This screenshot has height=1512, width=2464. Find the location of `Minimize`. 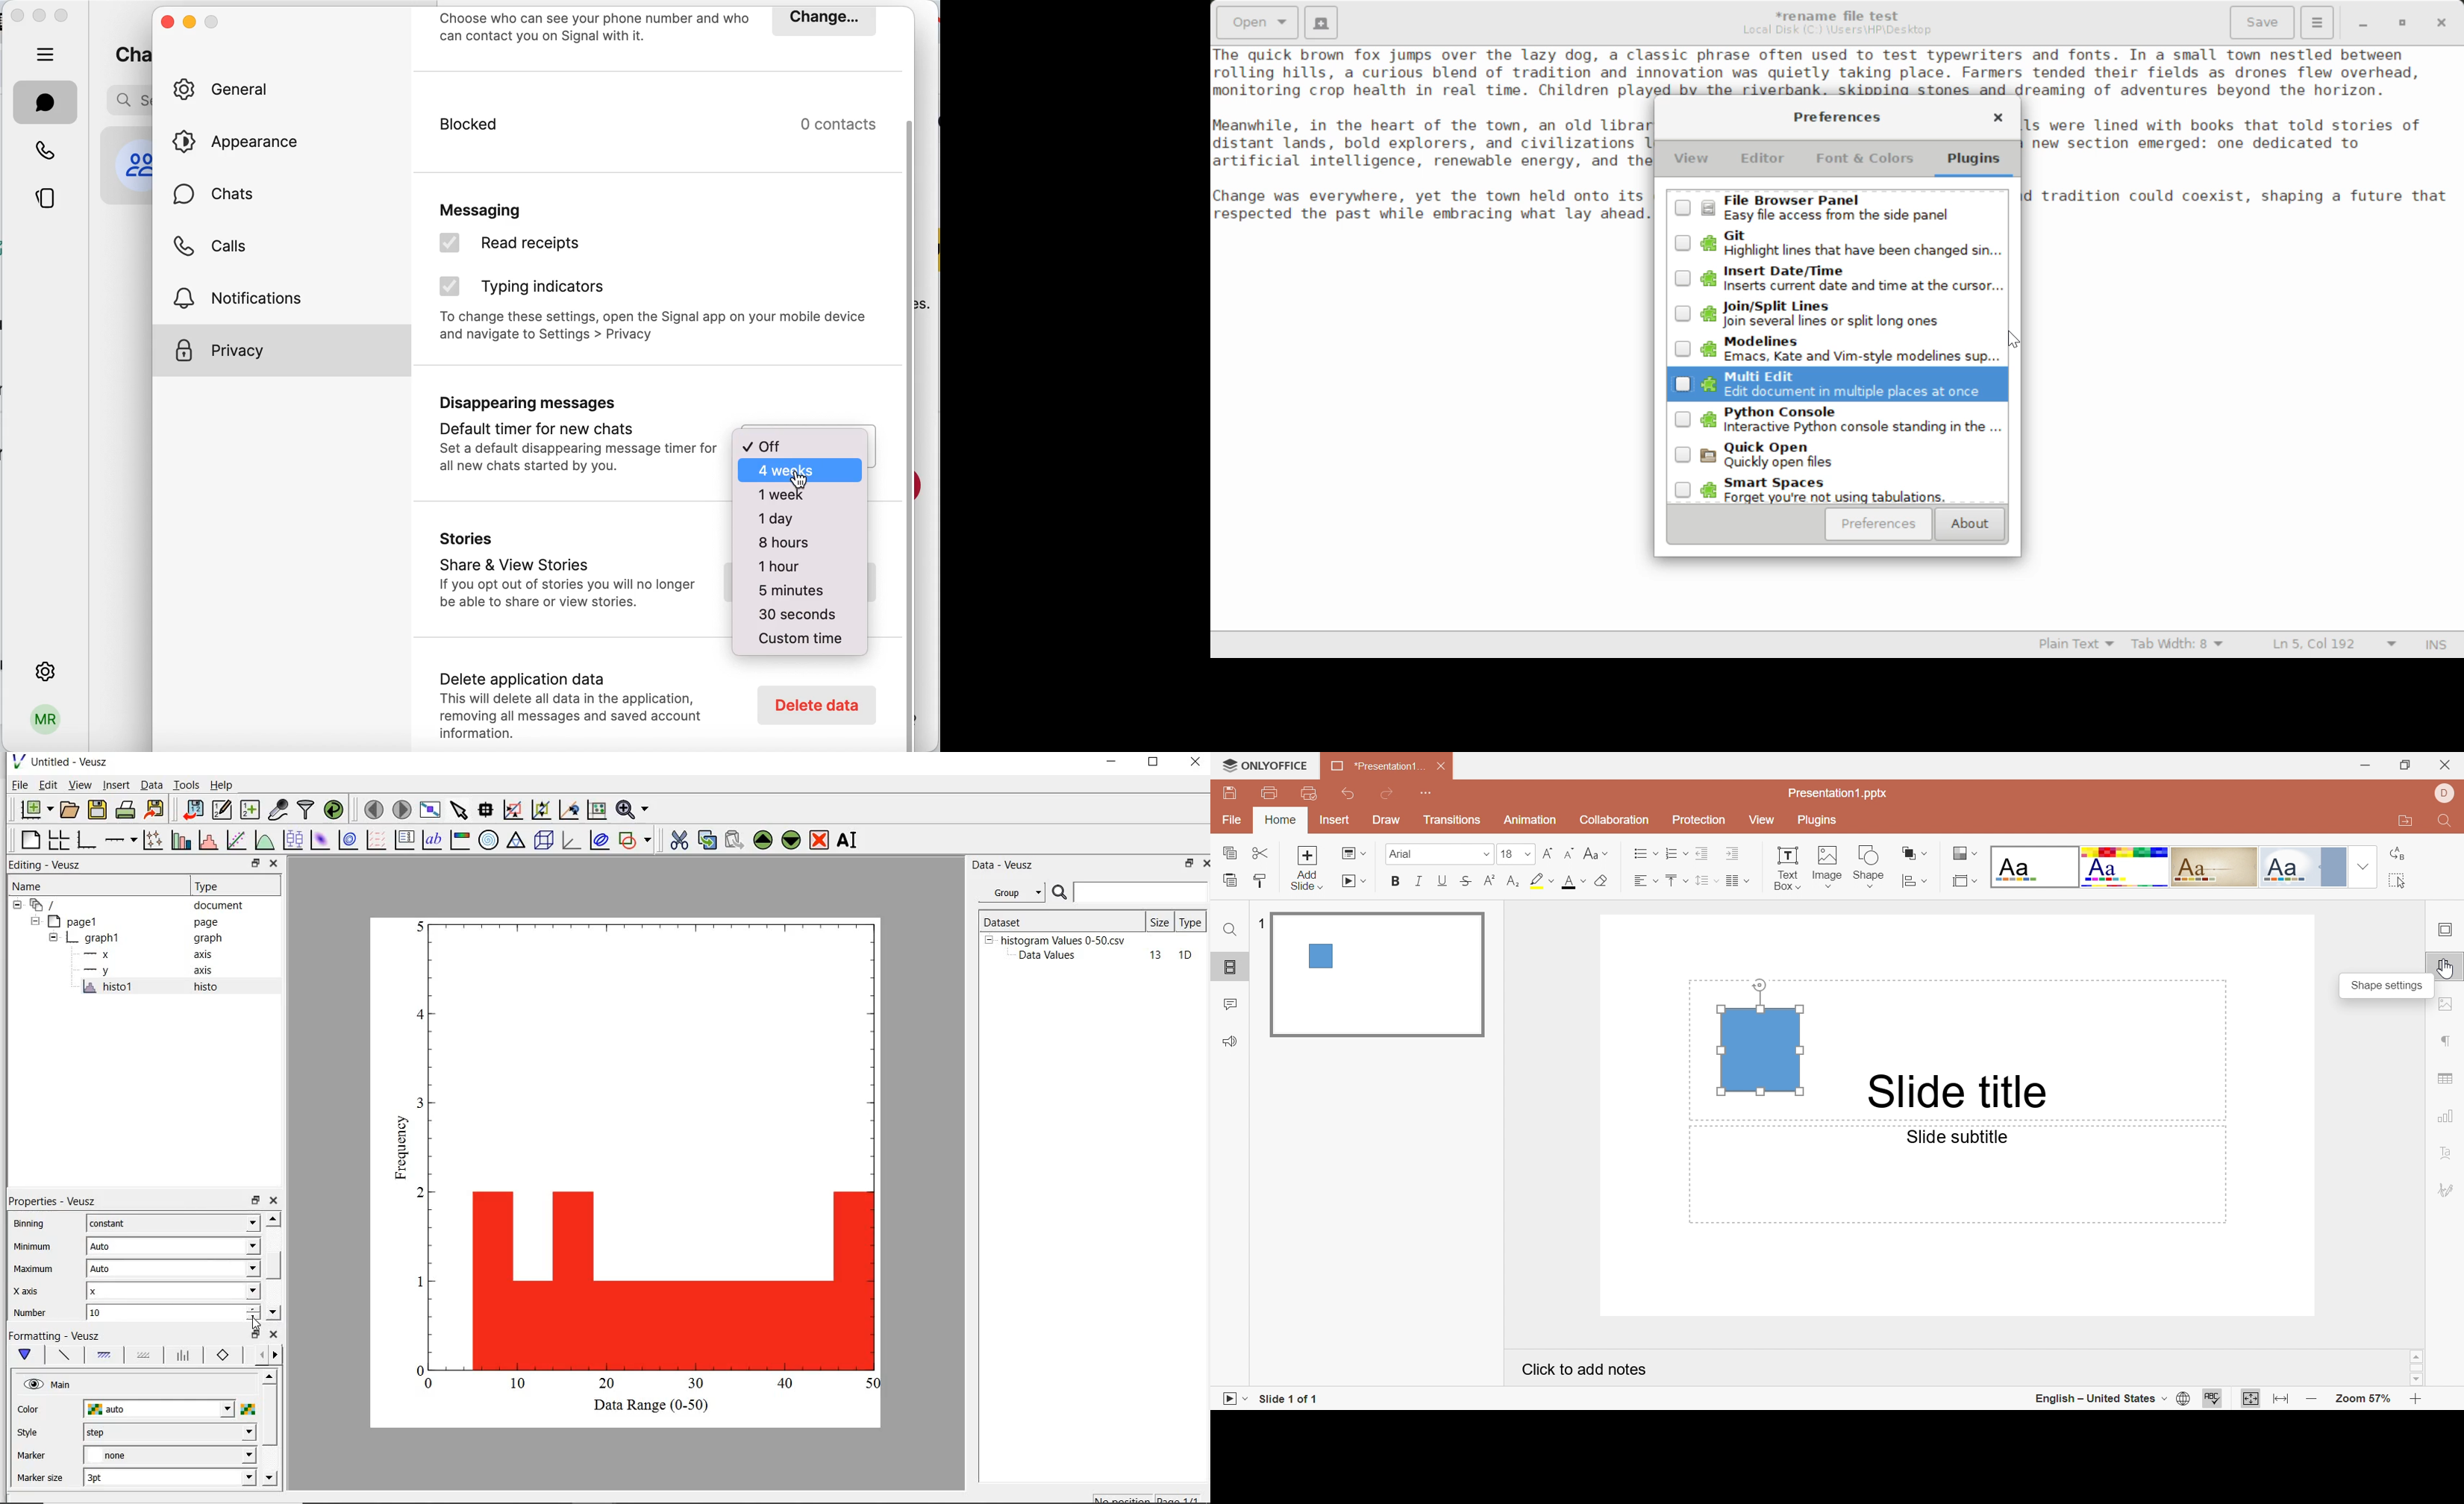

Minimize is located at coordinates (2403, 23).